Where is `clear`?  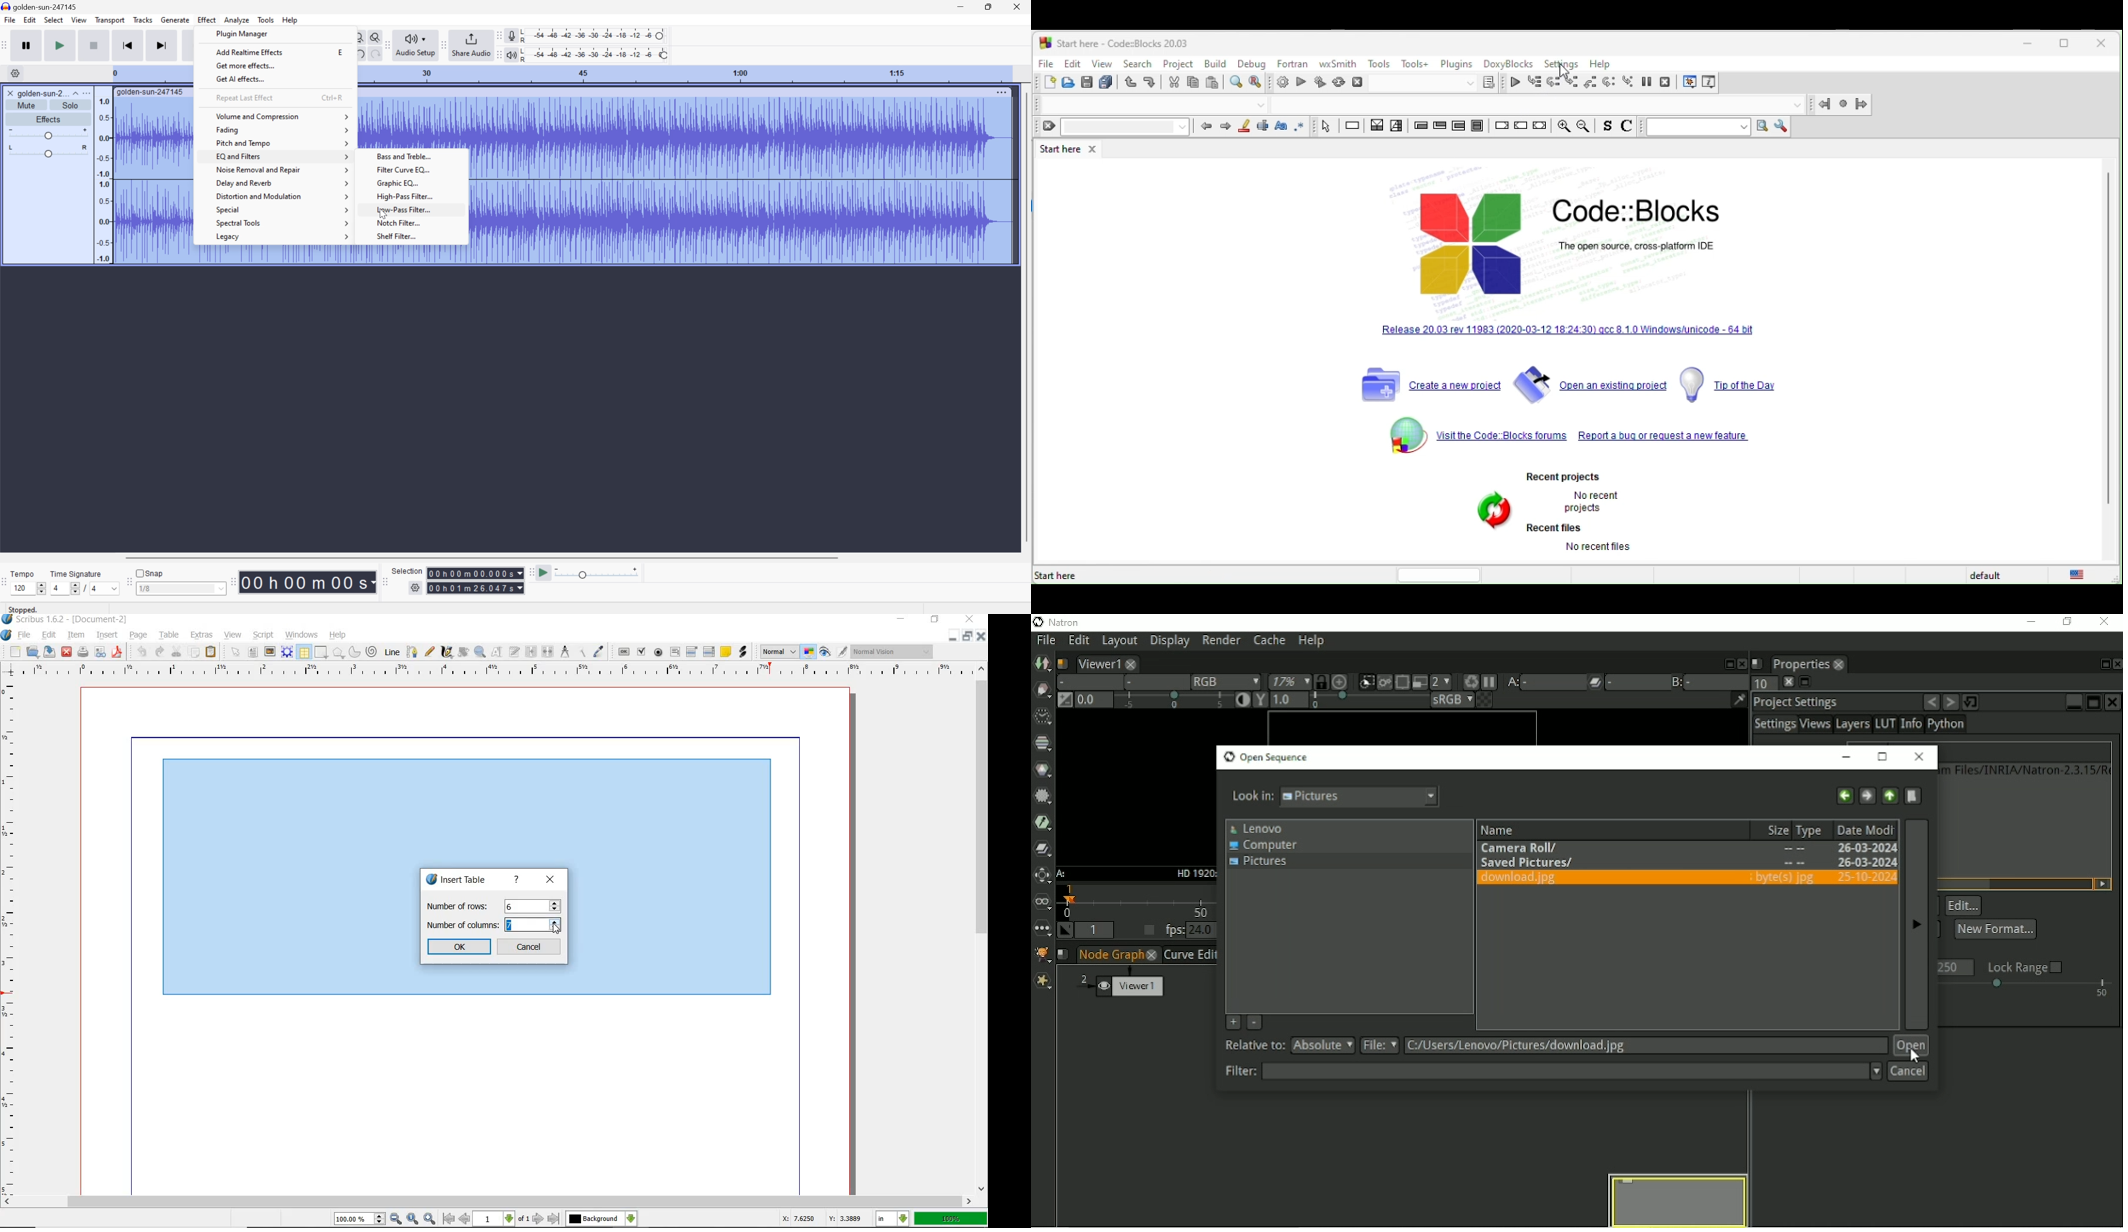
clear is located at coordinates (1113, 127).